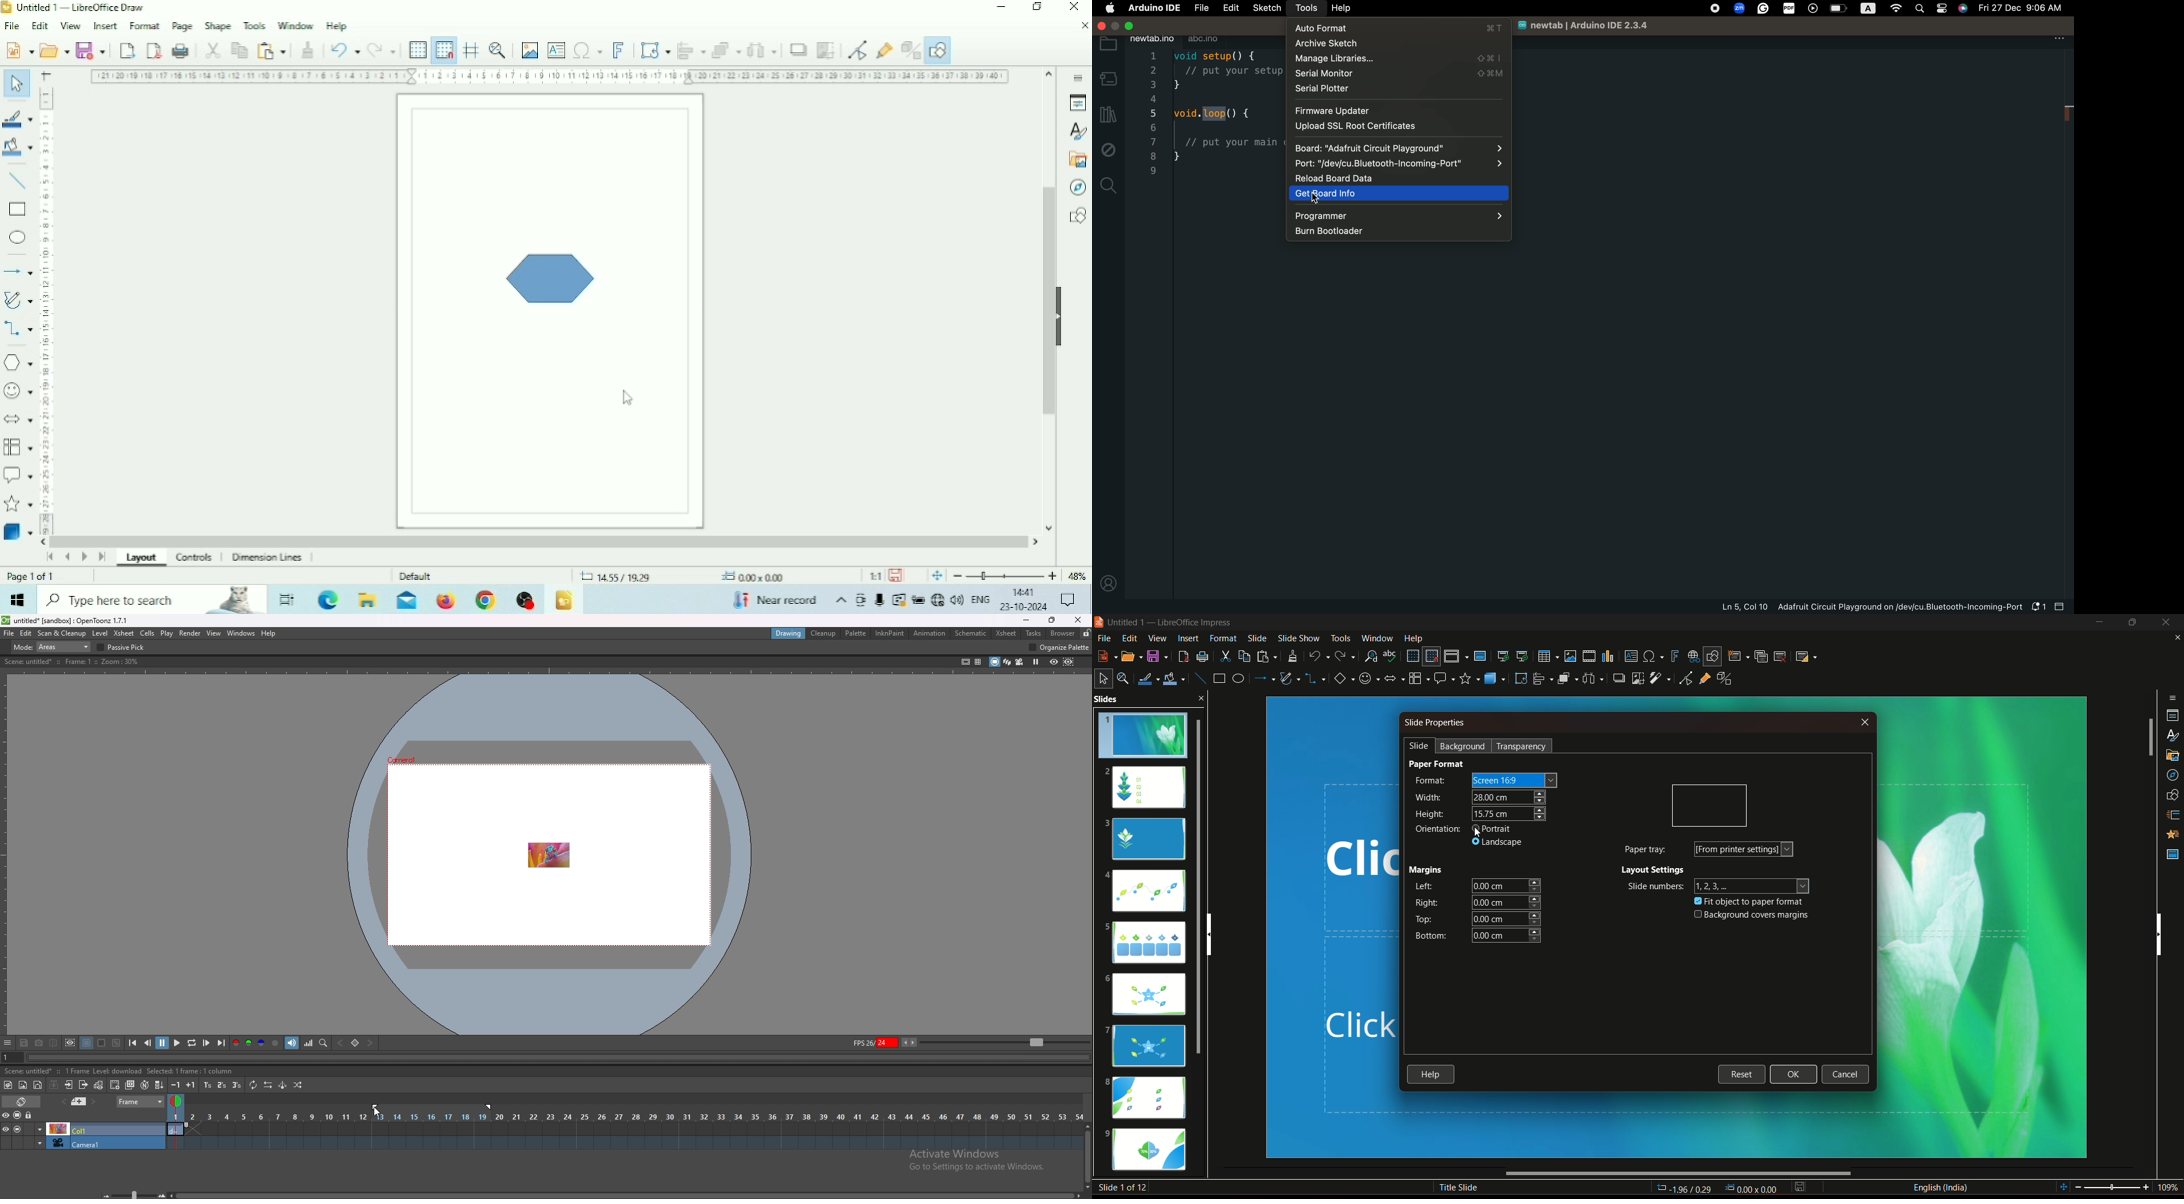 The width and height of the screenshot is (2184, 1204). What do you see at coordinates (1800, 1187) in the screenshot?
I see `save` at bounding box center [1800, 1187].